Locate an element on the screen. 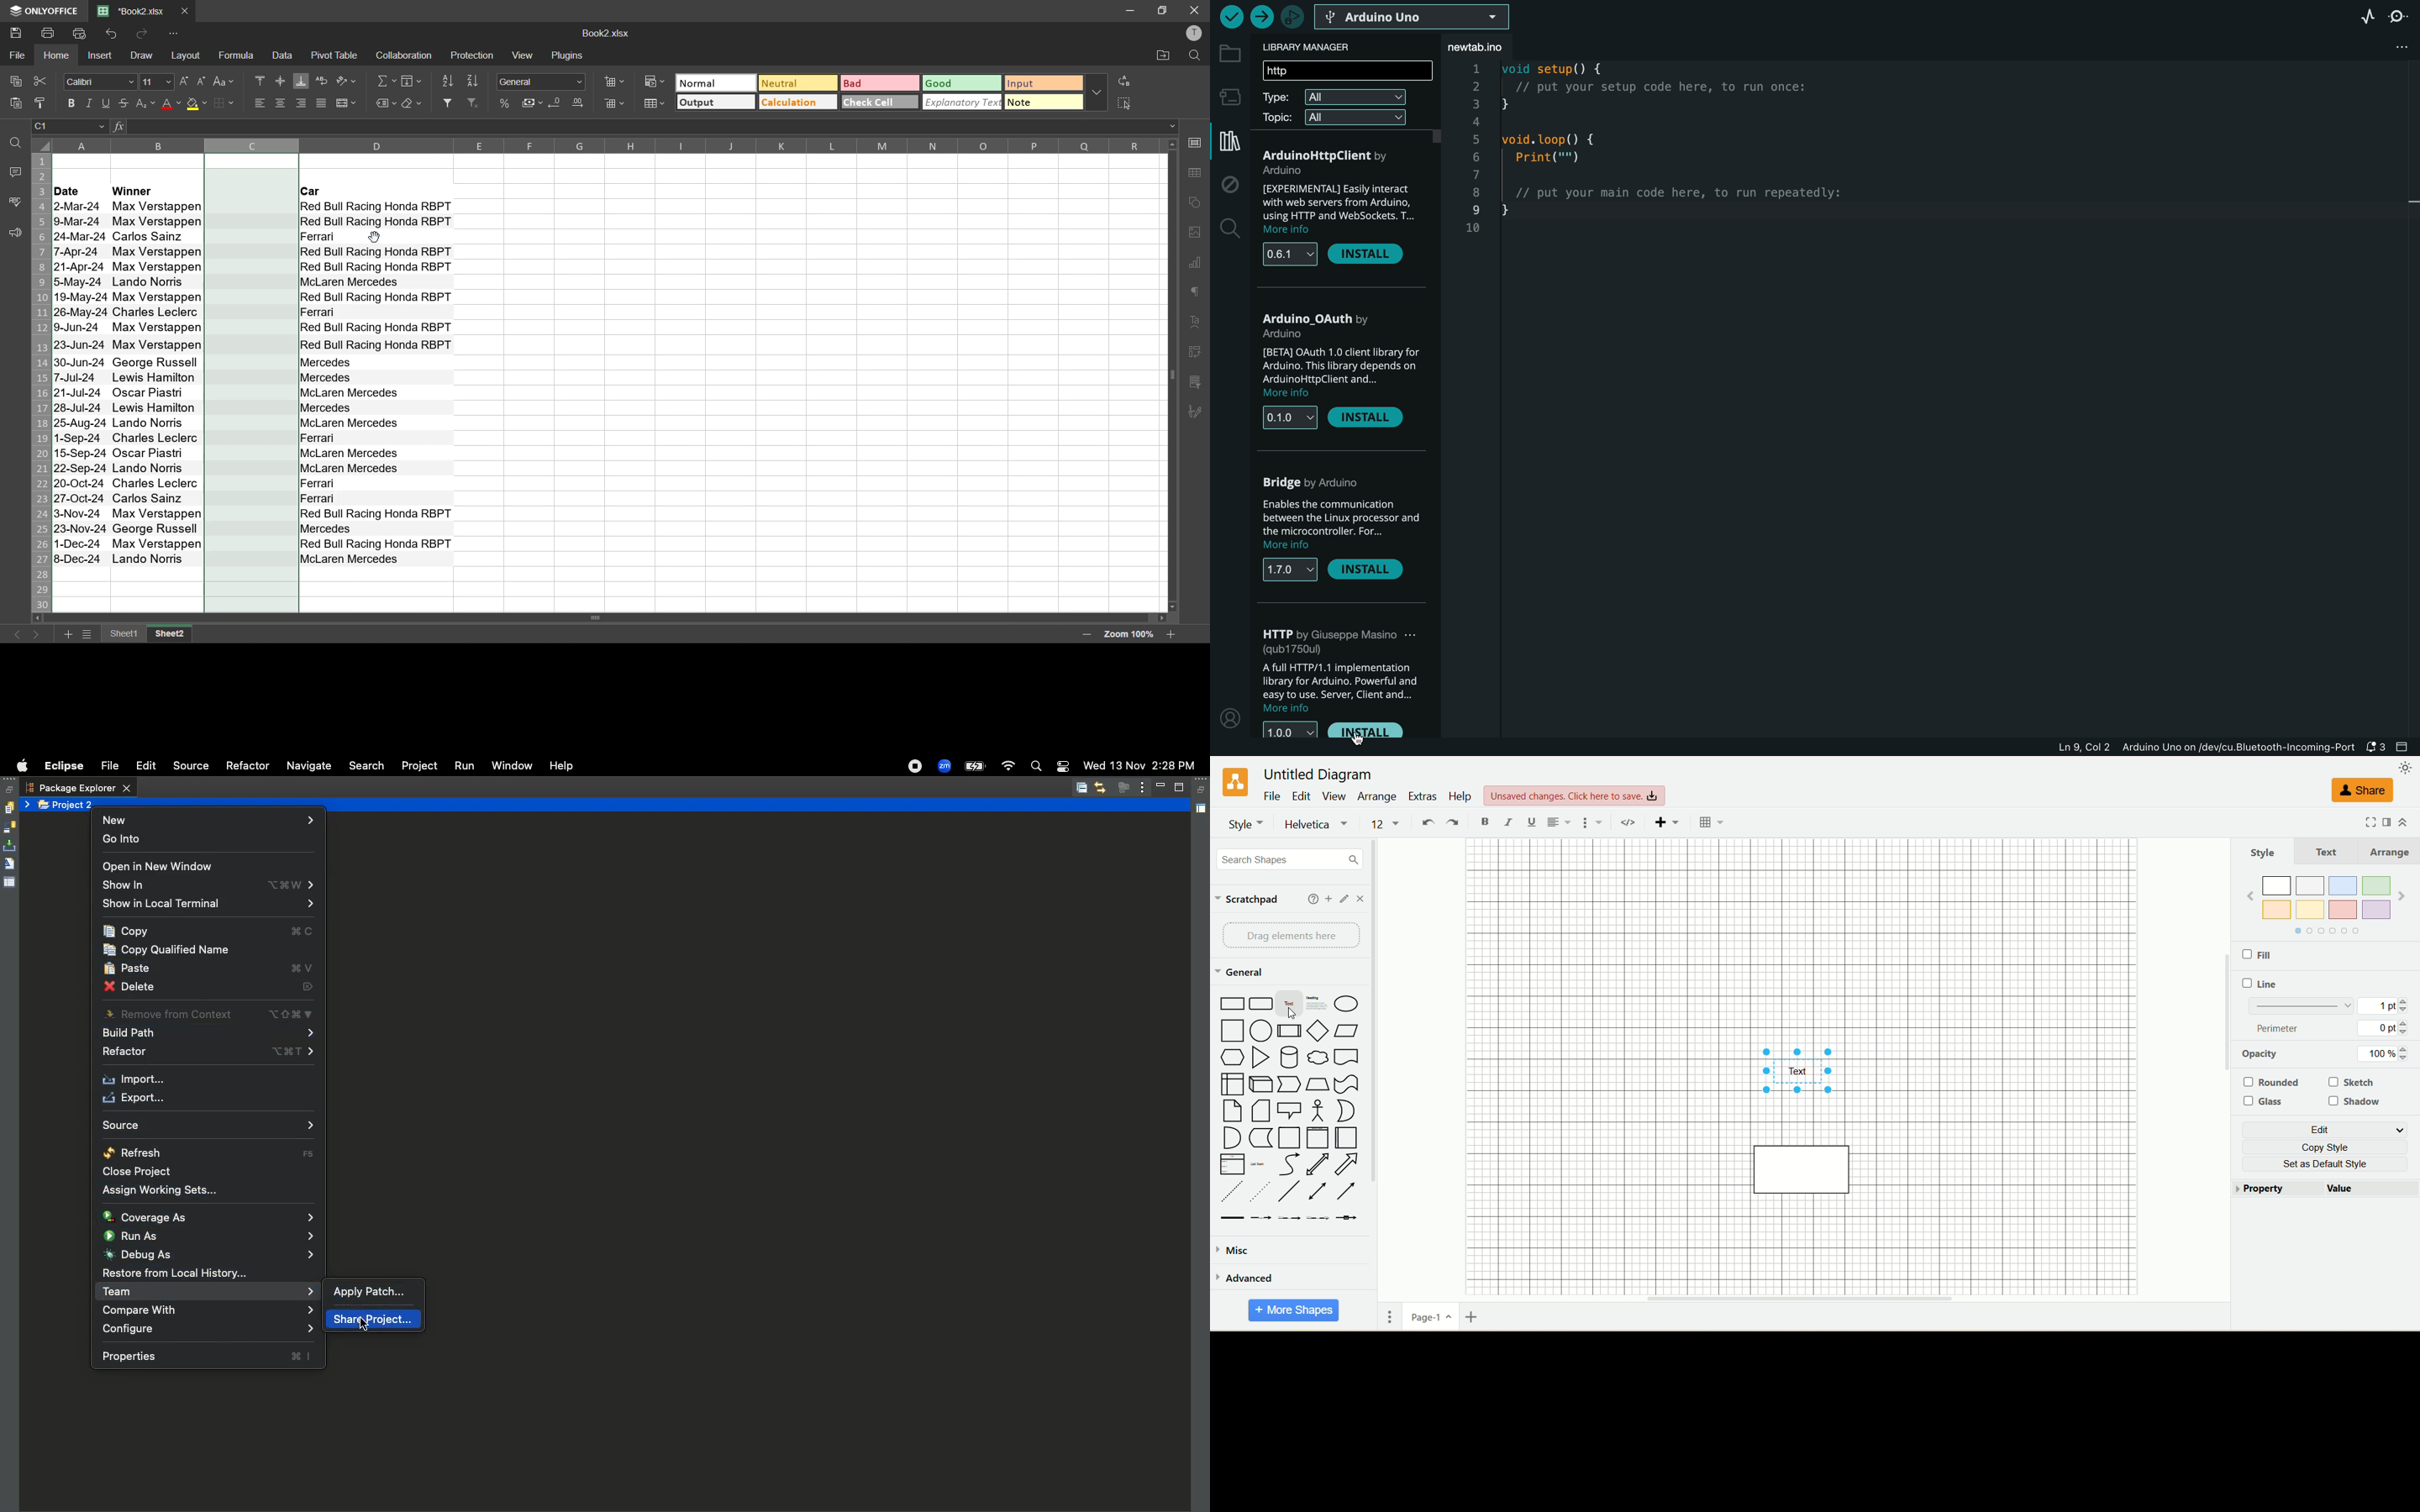 This screenshot has height=1512, width=2436. scroll bar is located at coordinates (567, 619).